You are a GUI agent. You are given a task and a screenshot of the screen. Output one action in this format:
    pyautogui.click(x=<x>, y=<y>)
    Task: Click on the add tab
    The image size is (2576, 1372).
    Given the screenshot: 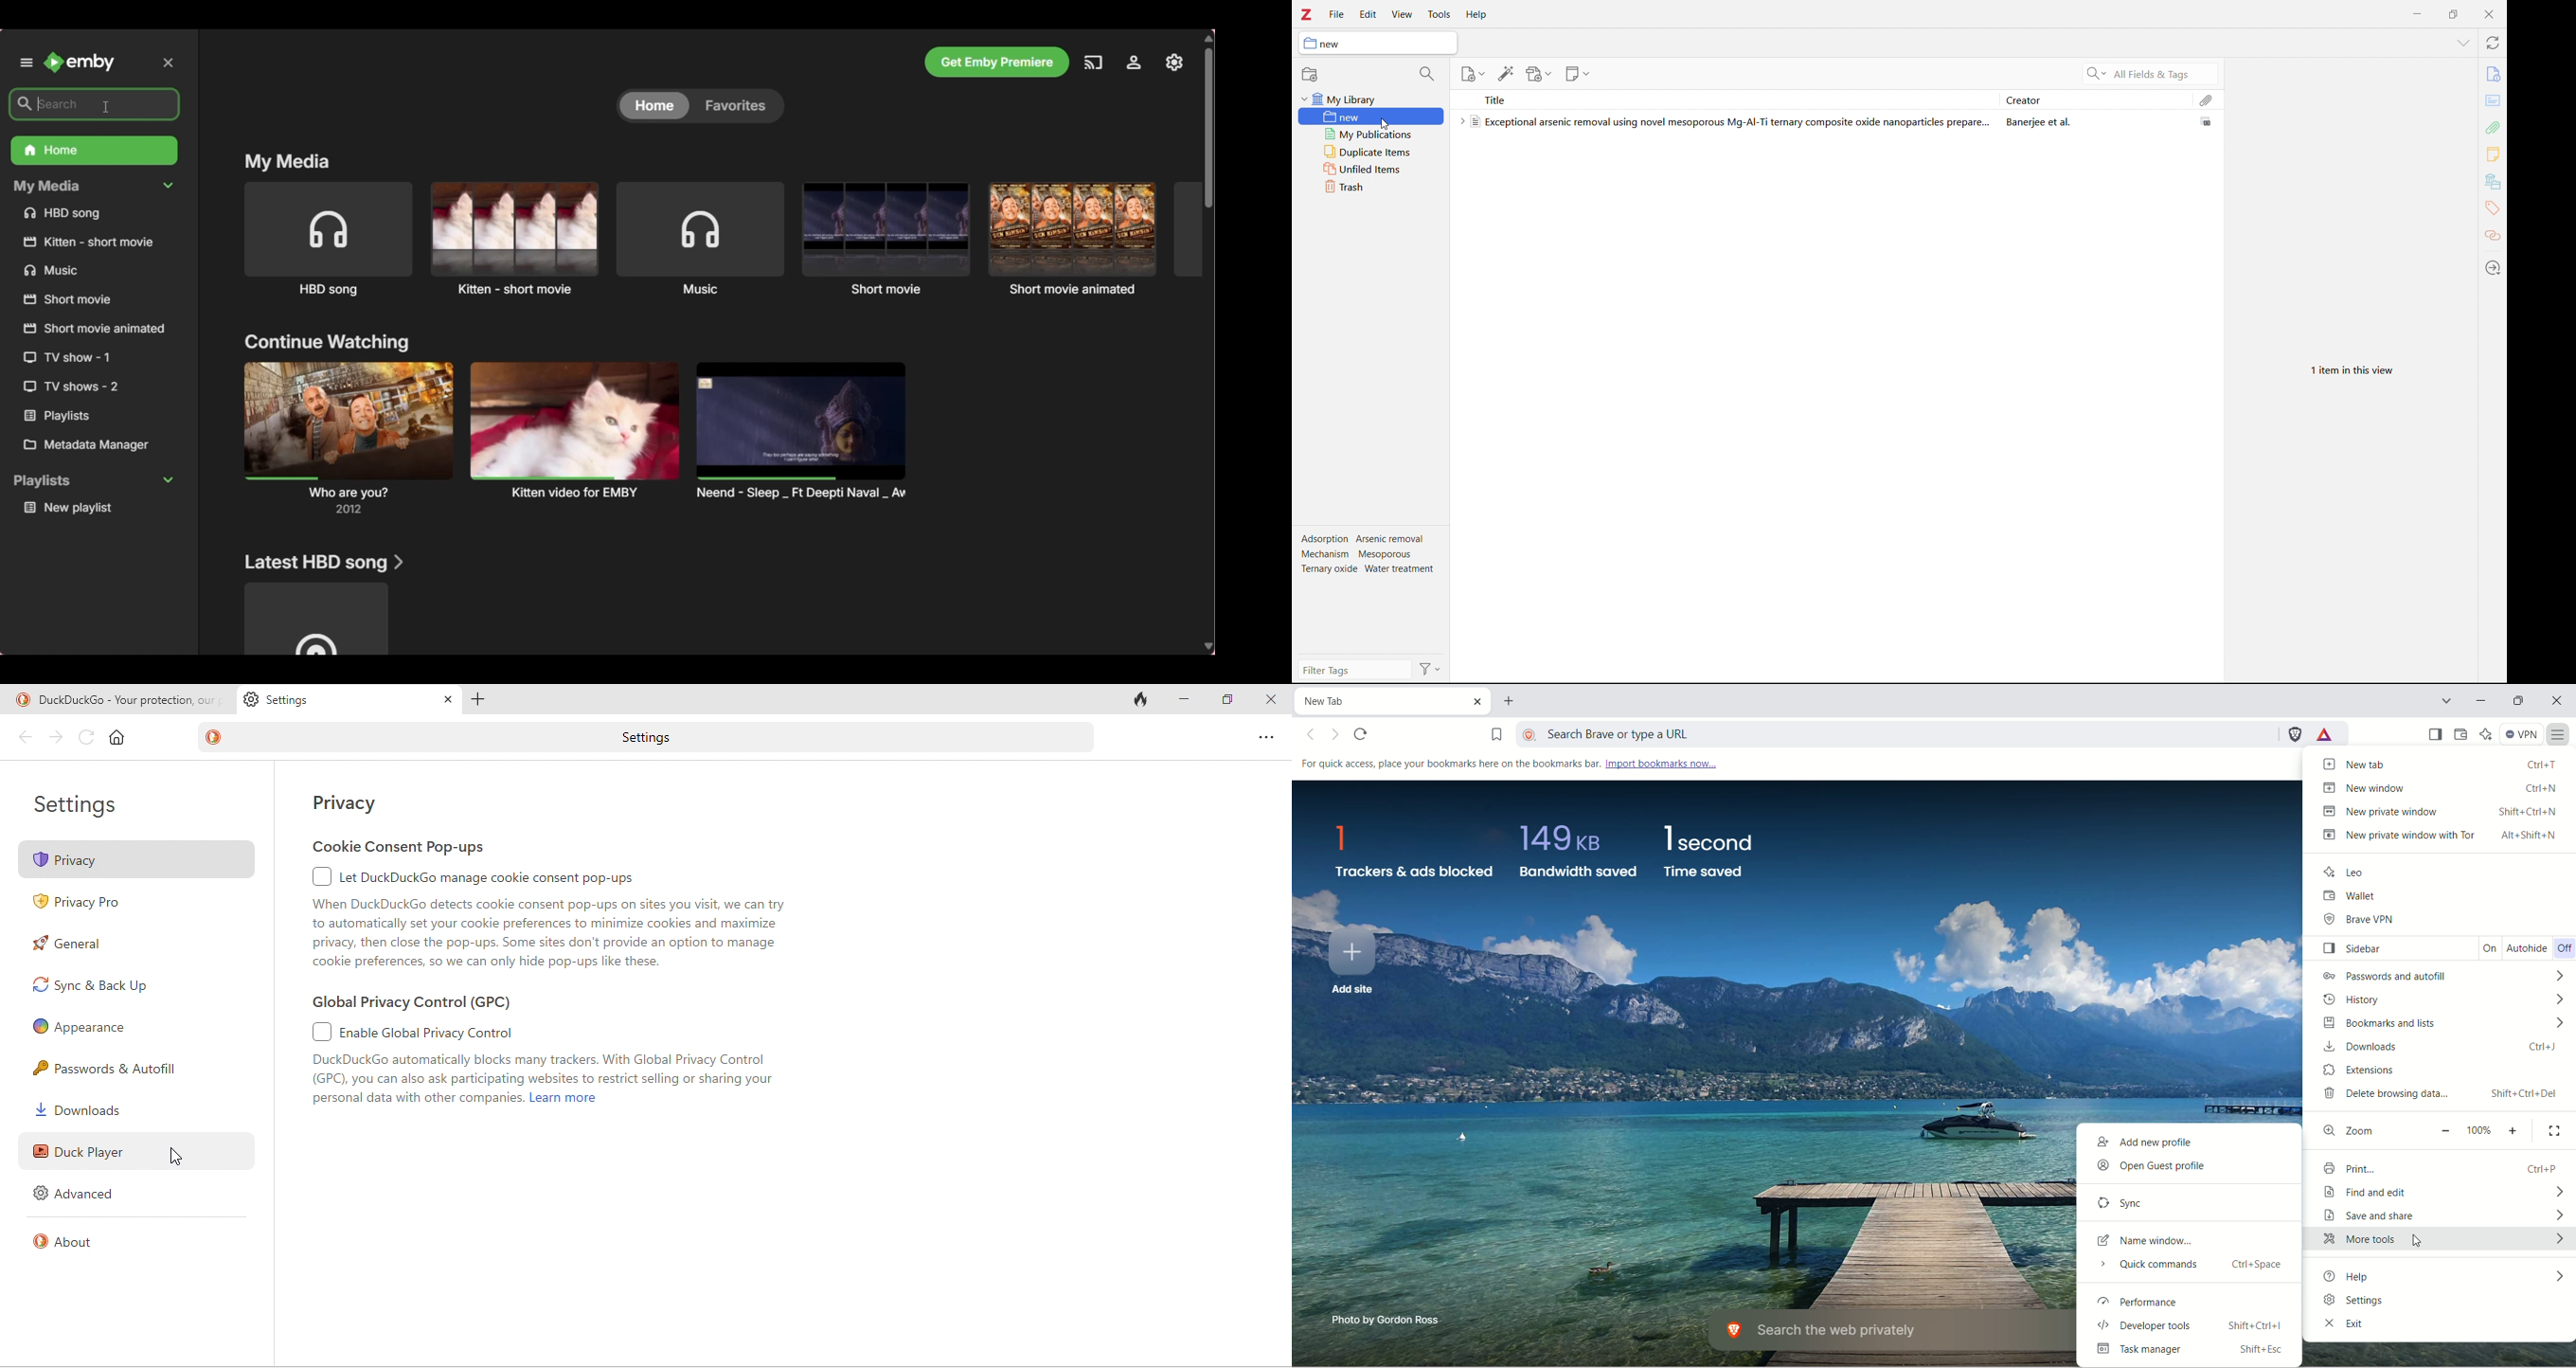 What is the action you would take?
    pyautogui.click(x=484, y=698)
    